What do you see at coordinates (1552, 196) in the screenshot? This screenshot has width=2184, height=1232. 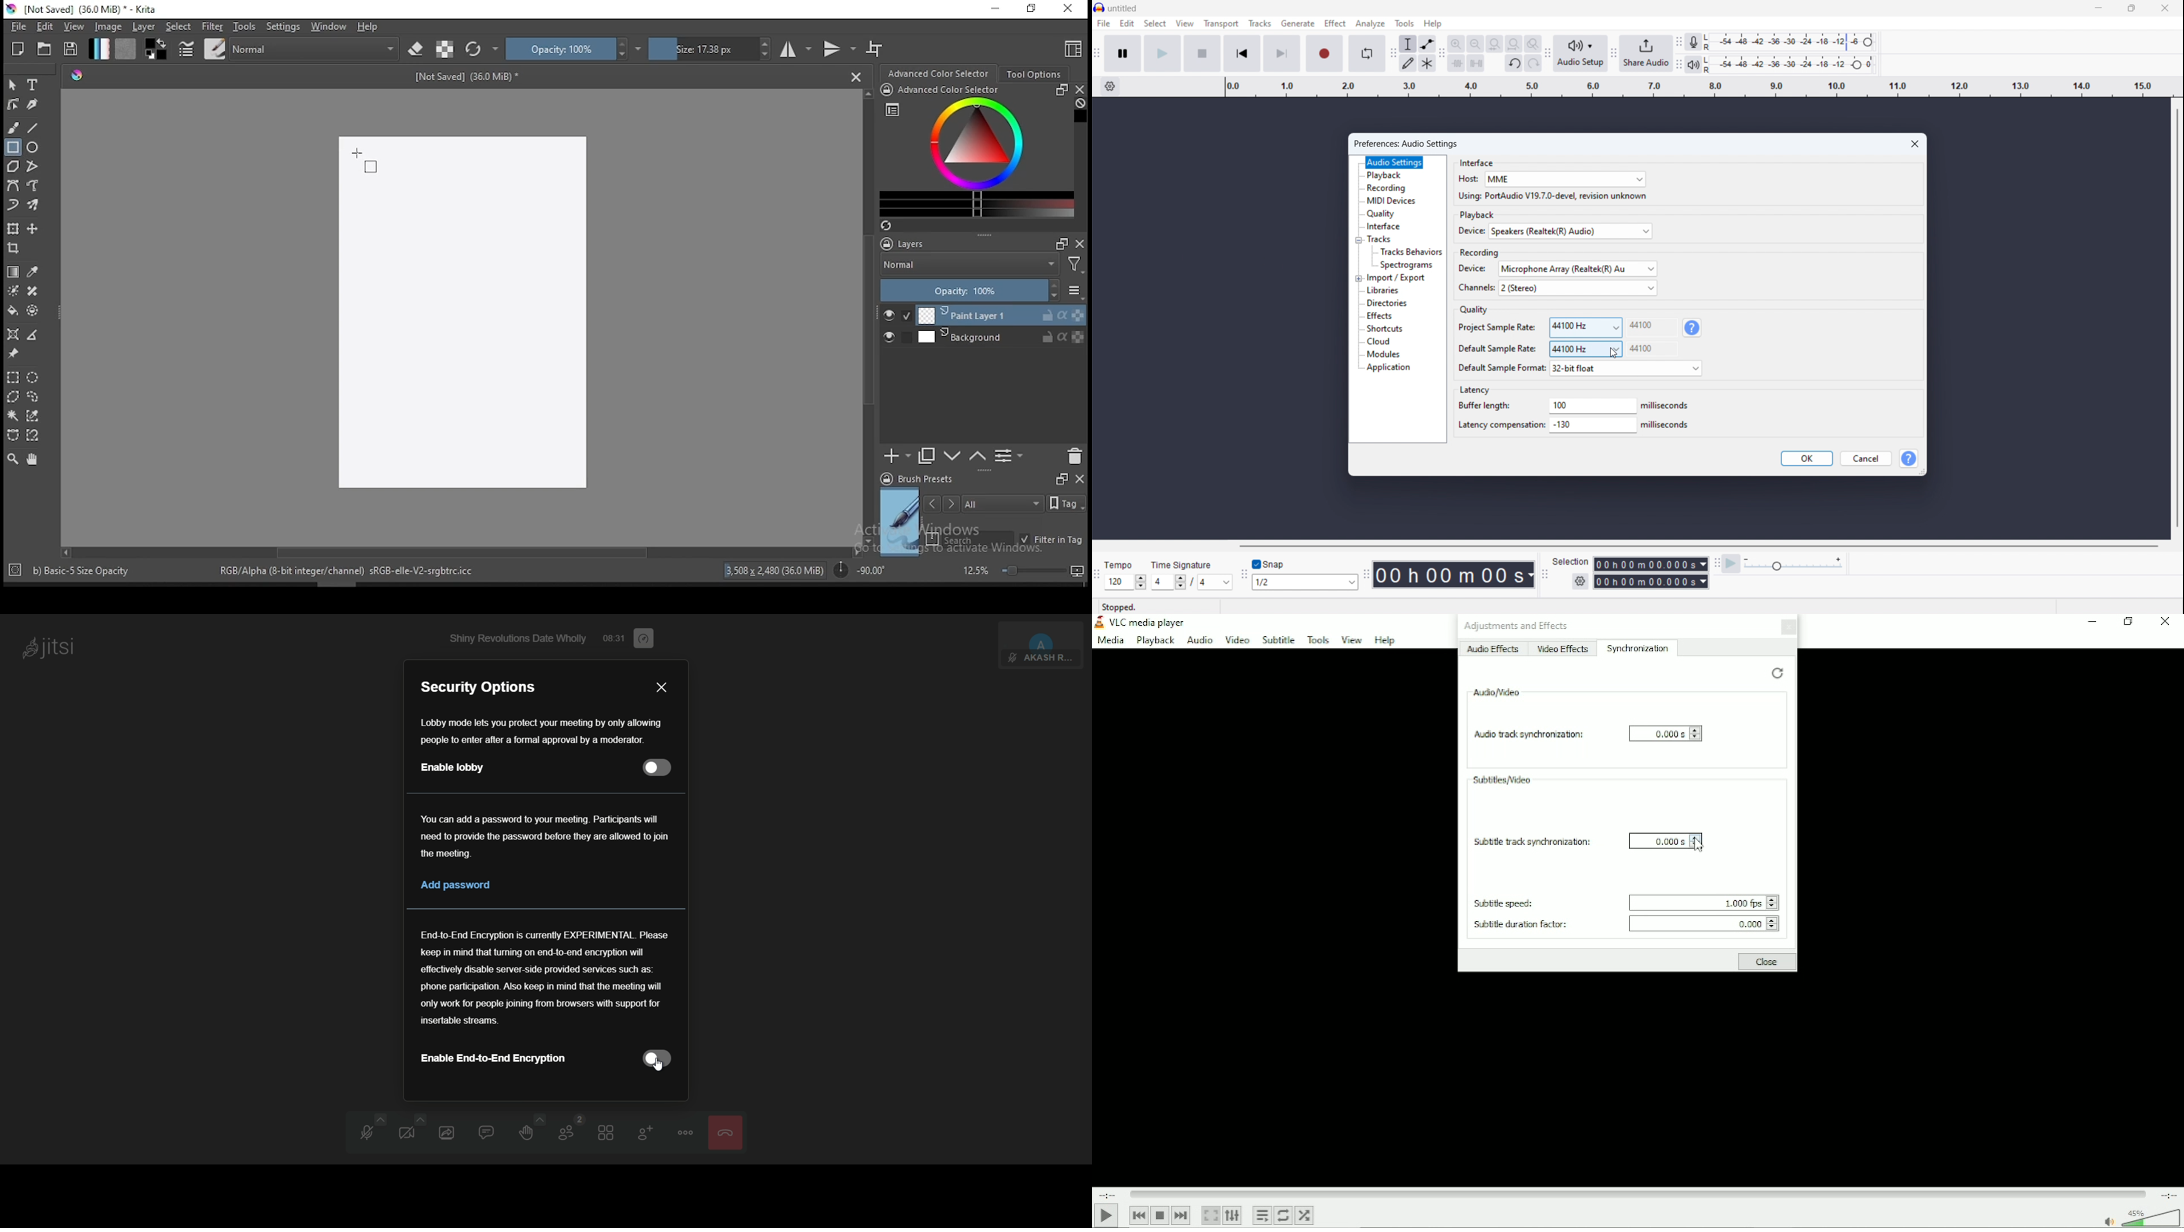 I see `Using: port audio V19 .7 .0 devel, revision unknown ` at bounding box center [1552, 196].